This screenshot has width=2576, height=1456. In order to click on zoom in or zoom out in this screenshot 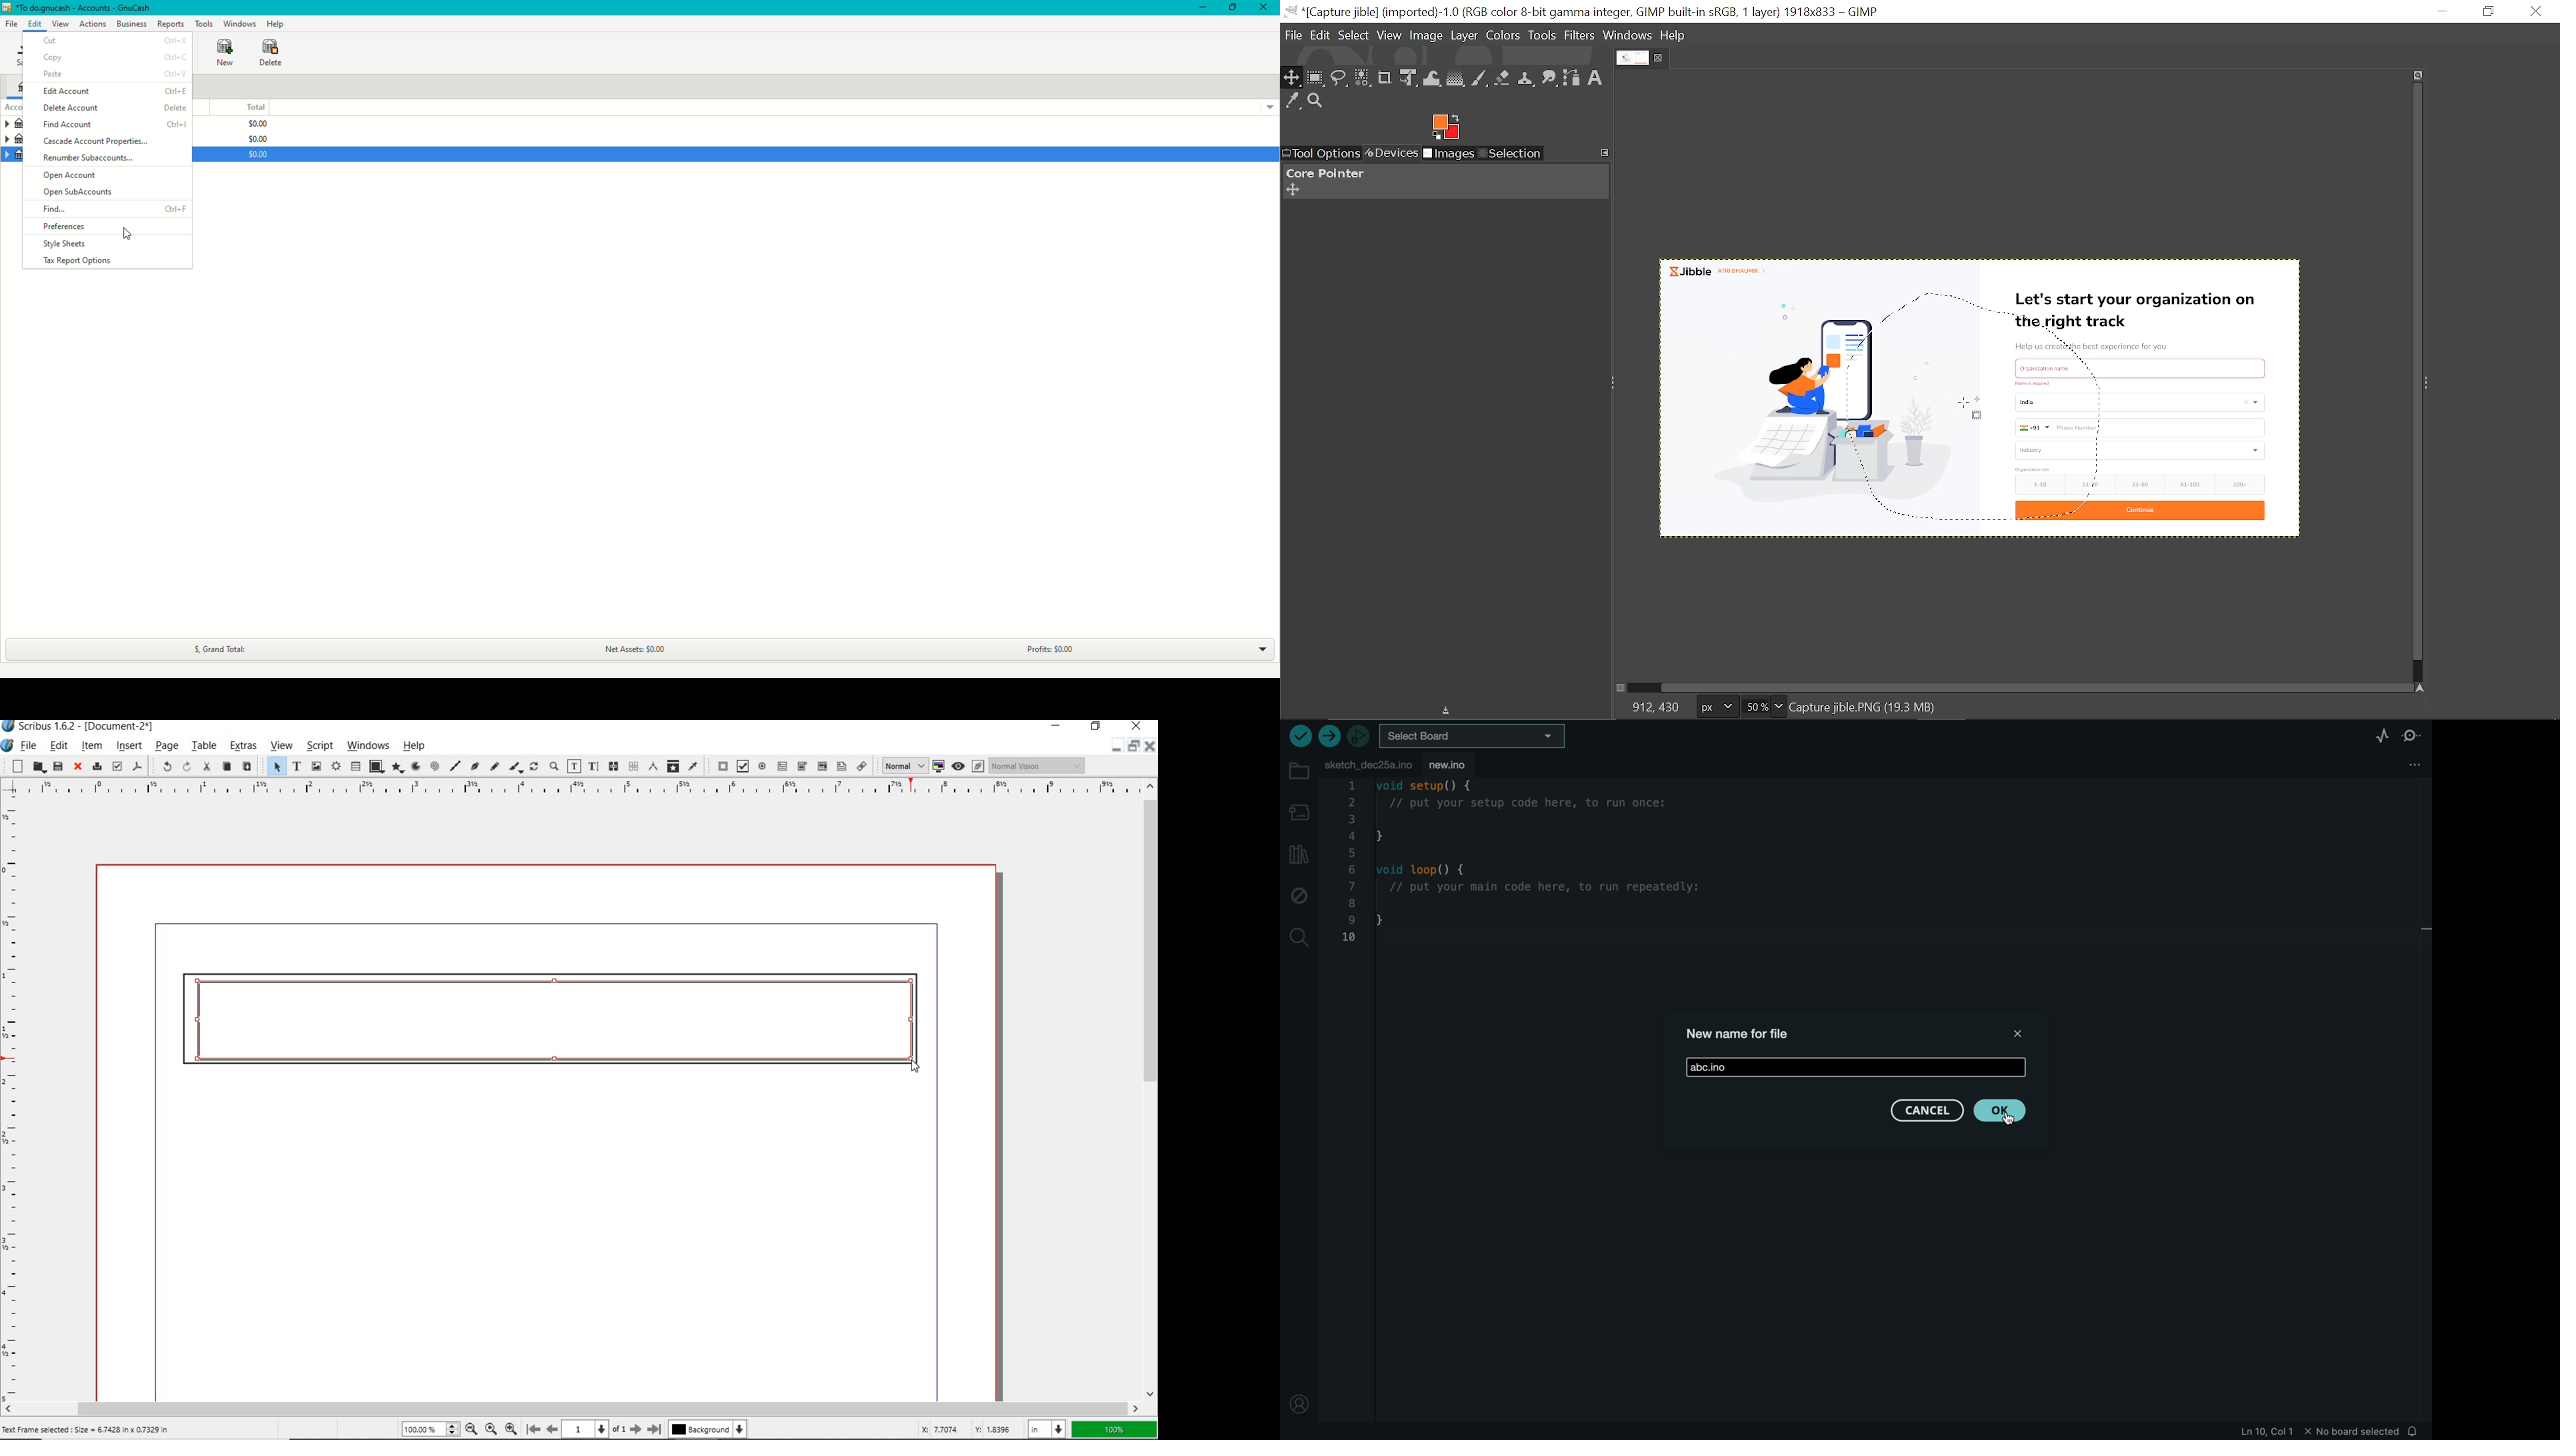, I will do `click(554, 766)`.